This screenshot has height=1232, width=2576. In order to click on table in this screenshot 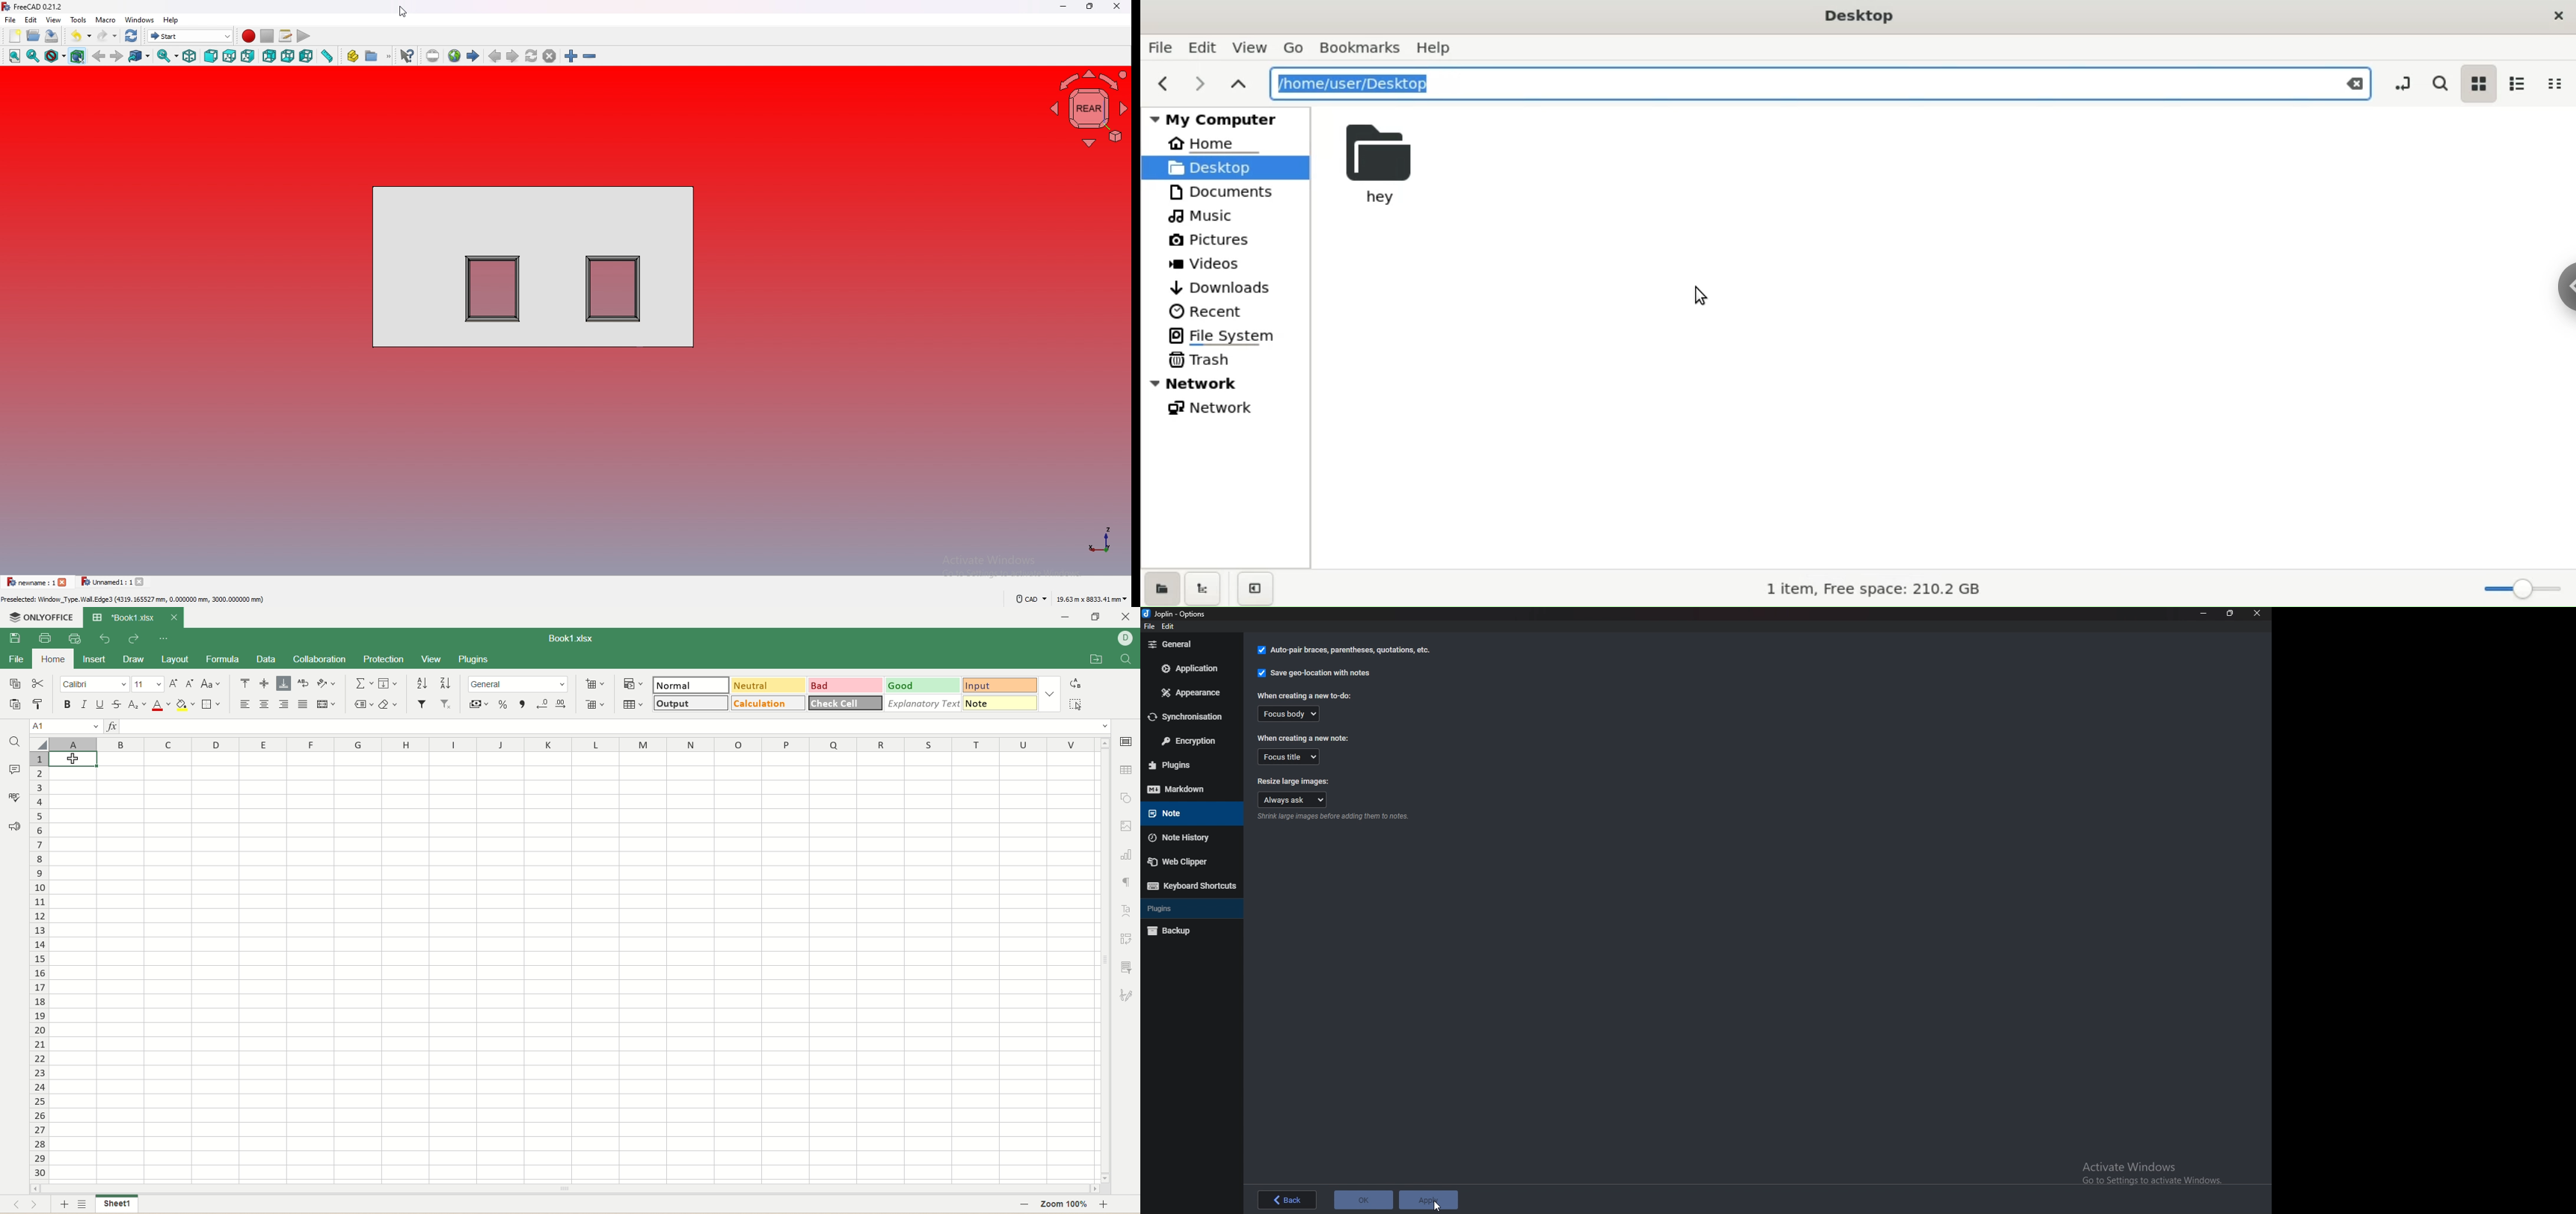, I will do `click(1126, 769)`.